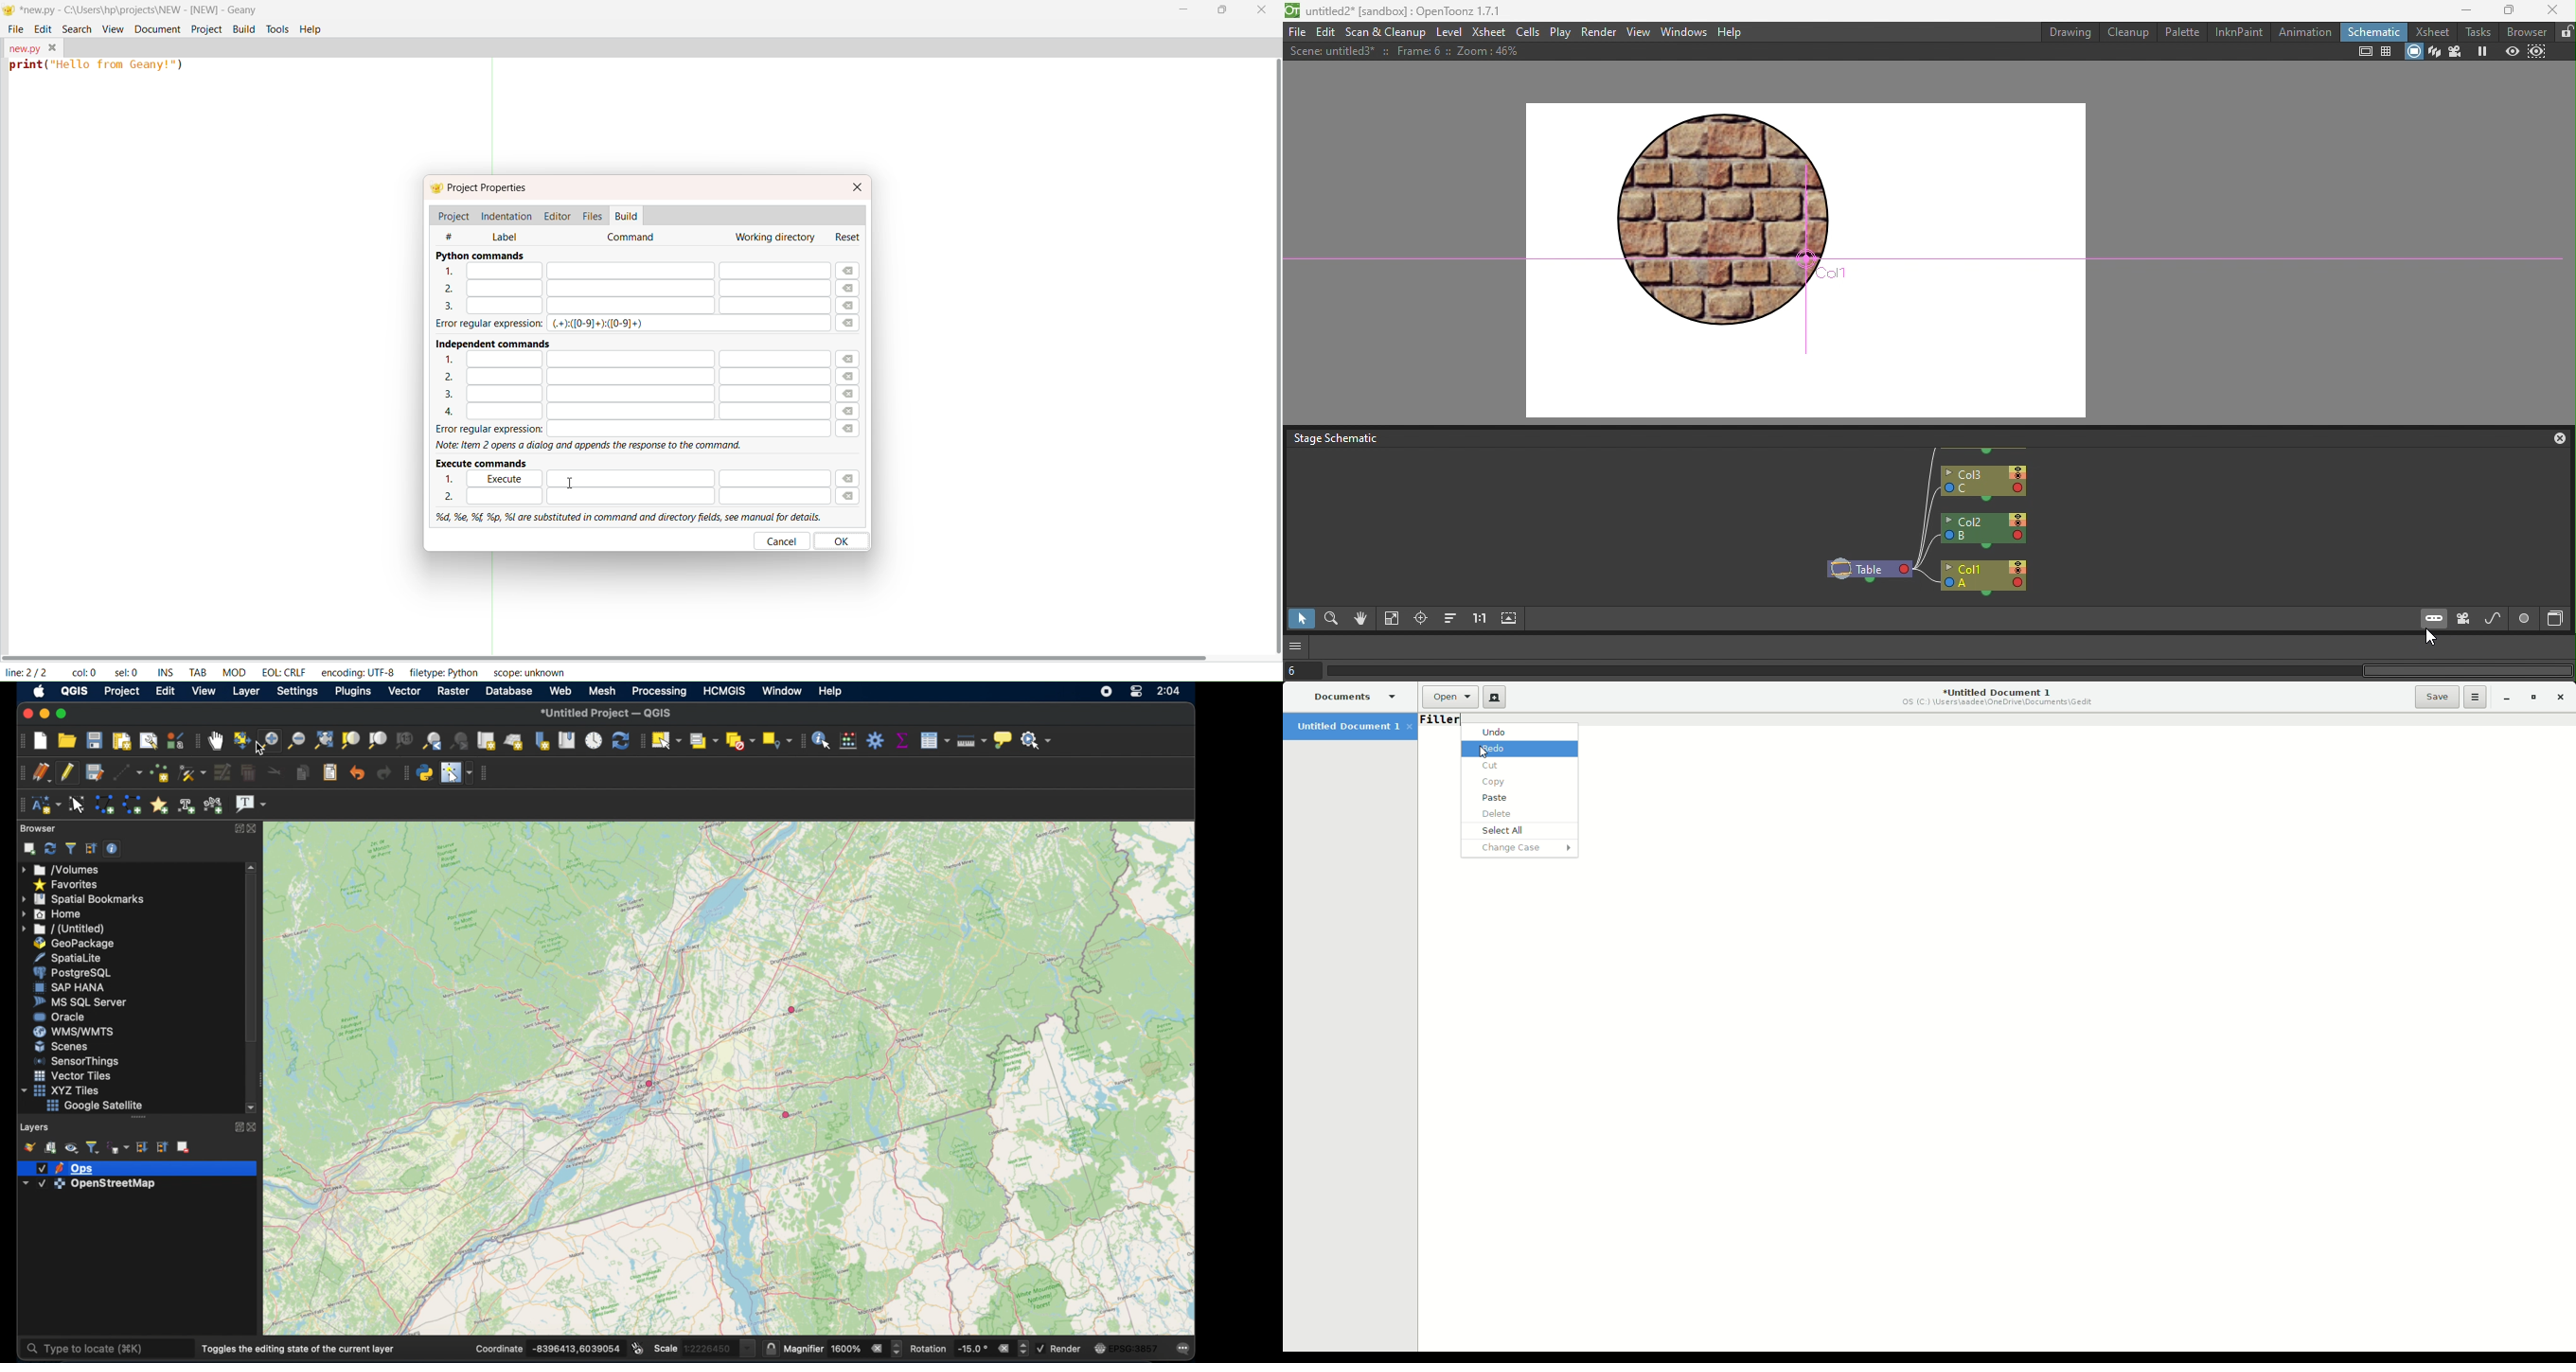 The image size is (2576, 1372). Describe the element at coordinates (124, 773) in the screenshot. I see `digitize with segment` at that location.